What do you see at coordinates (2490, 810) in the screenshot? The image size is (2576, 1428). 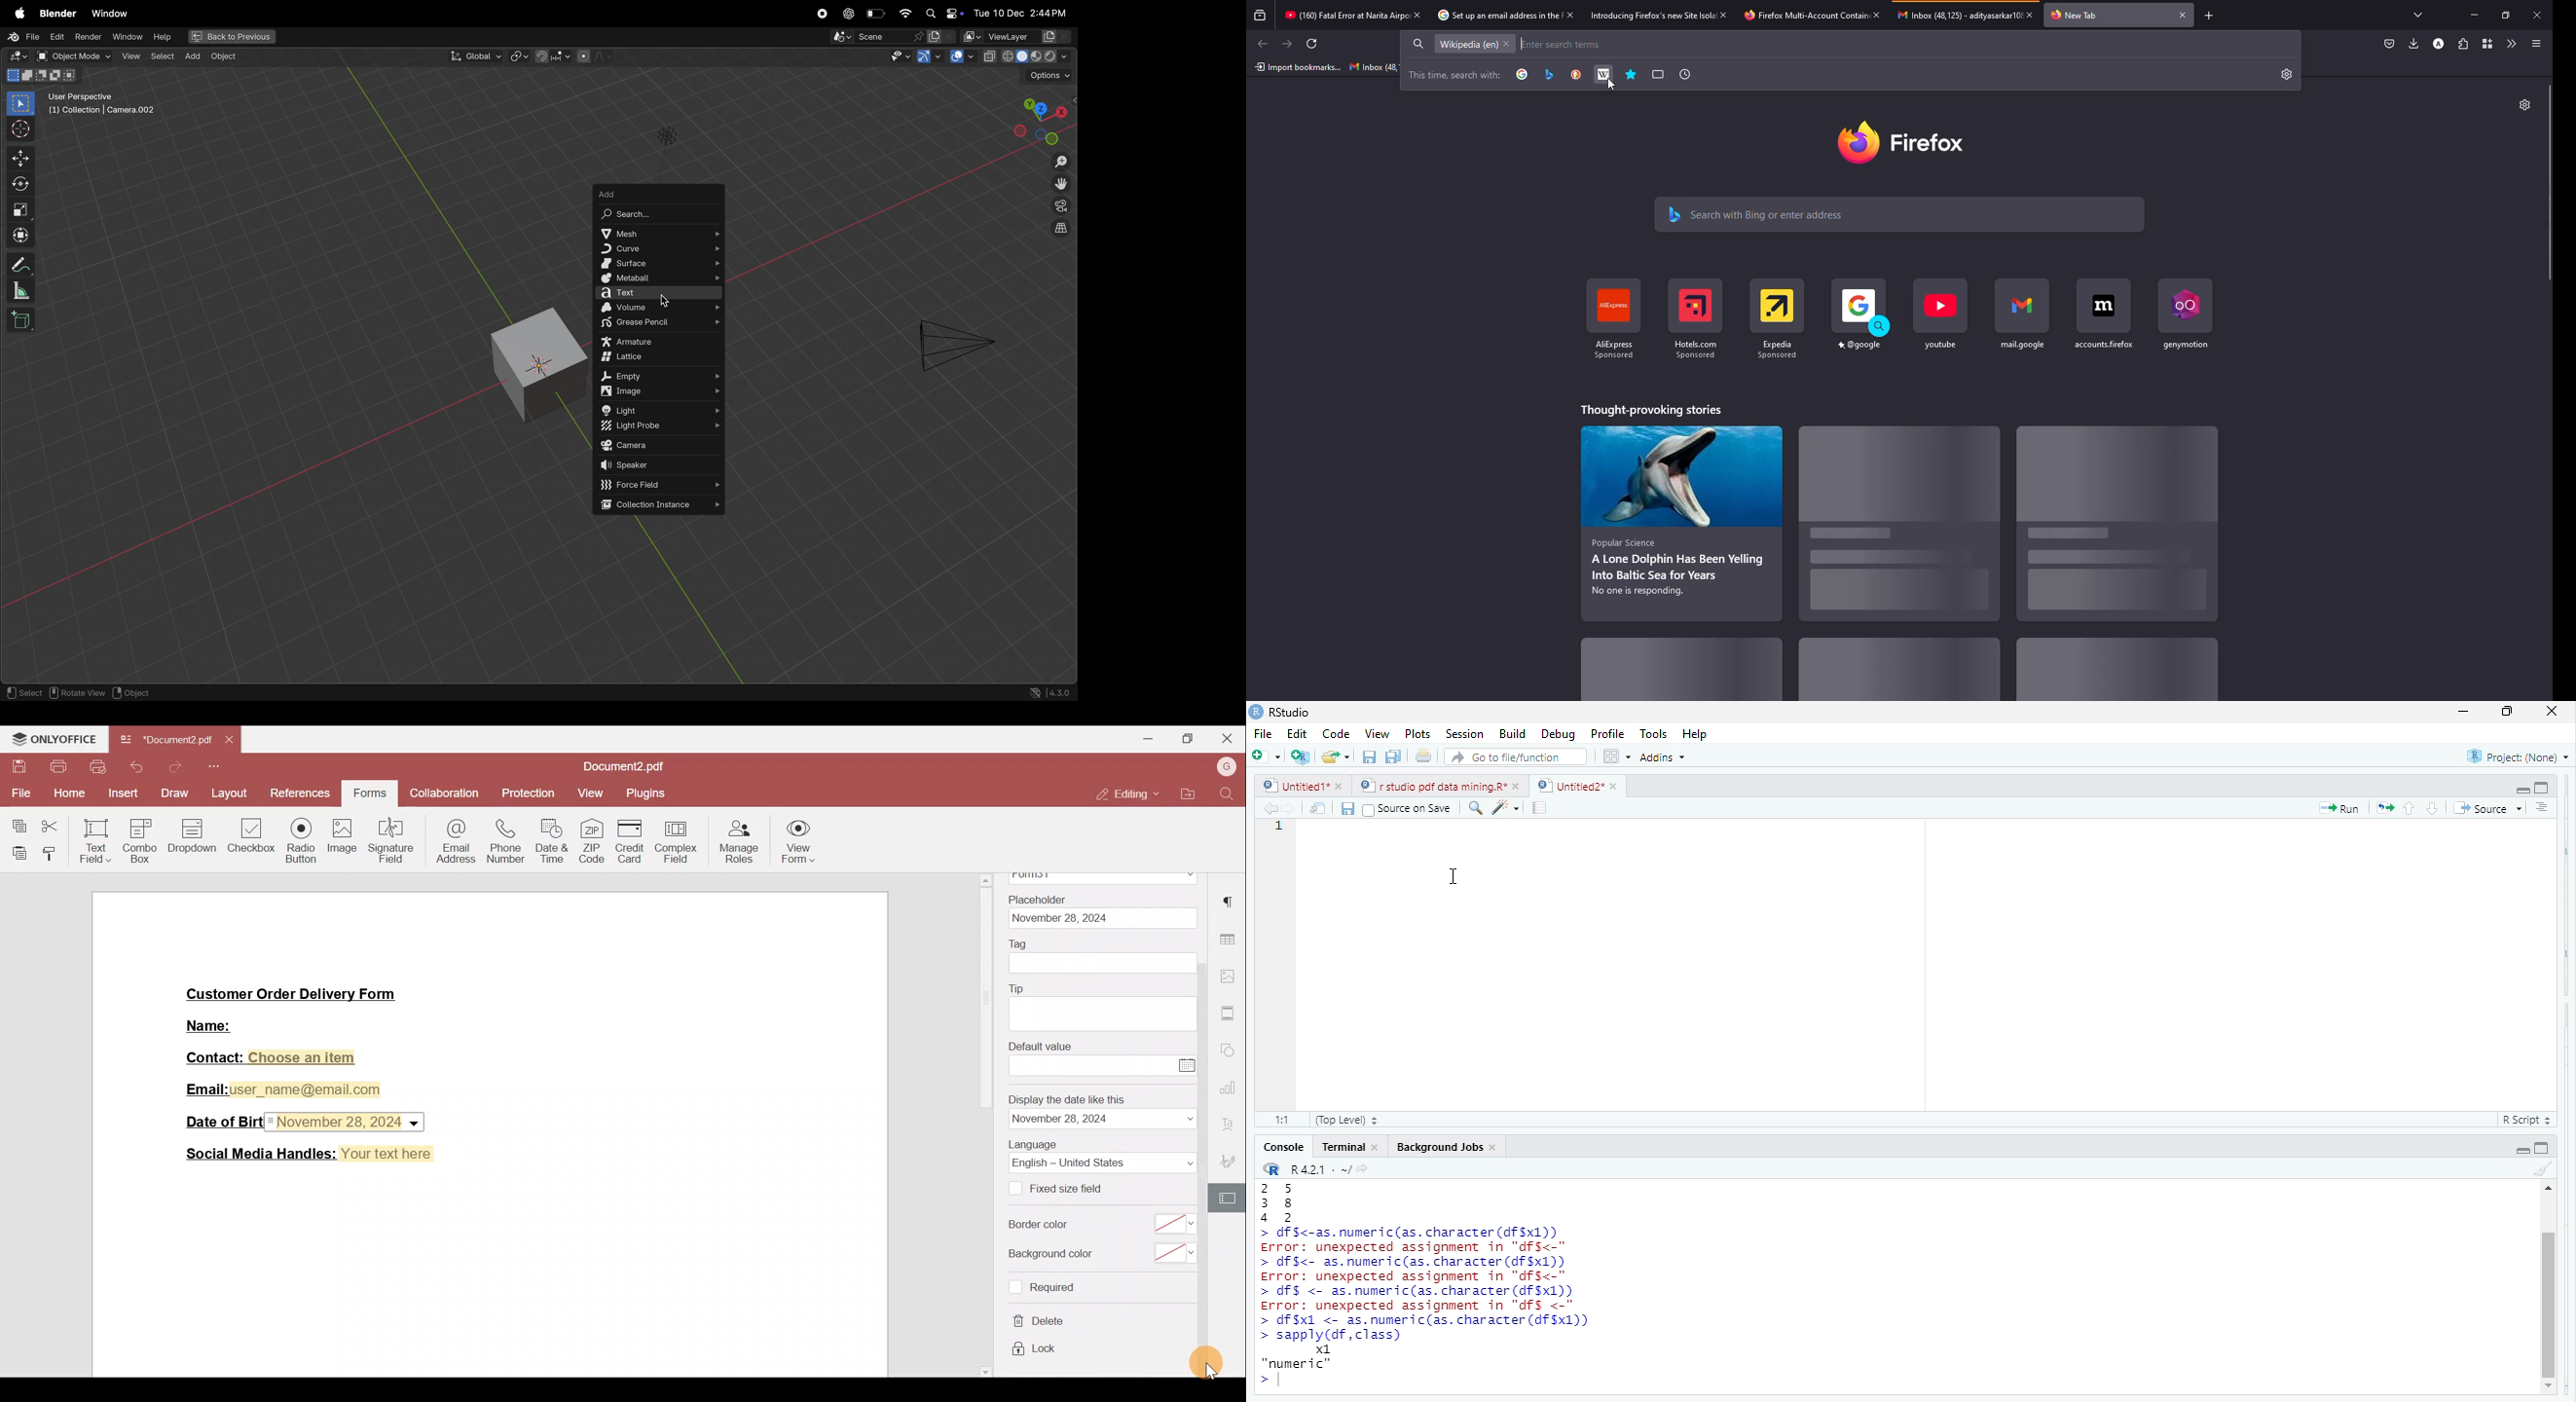 I see ` Source ` at bounding box center [2490, 810].